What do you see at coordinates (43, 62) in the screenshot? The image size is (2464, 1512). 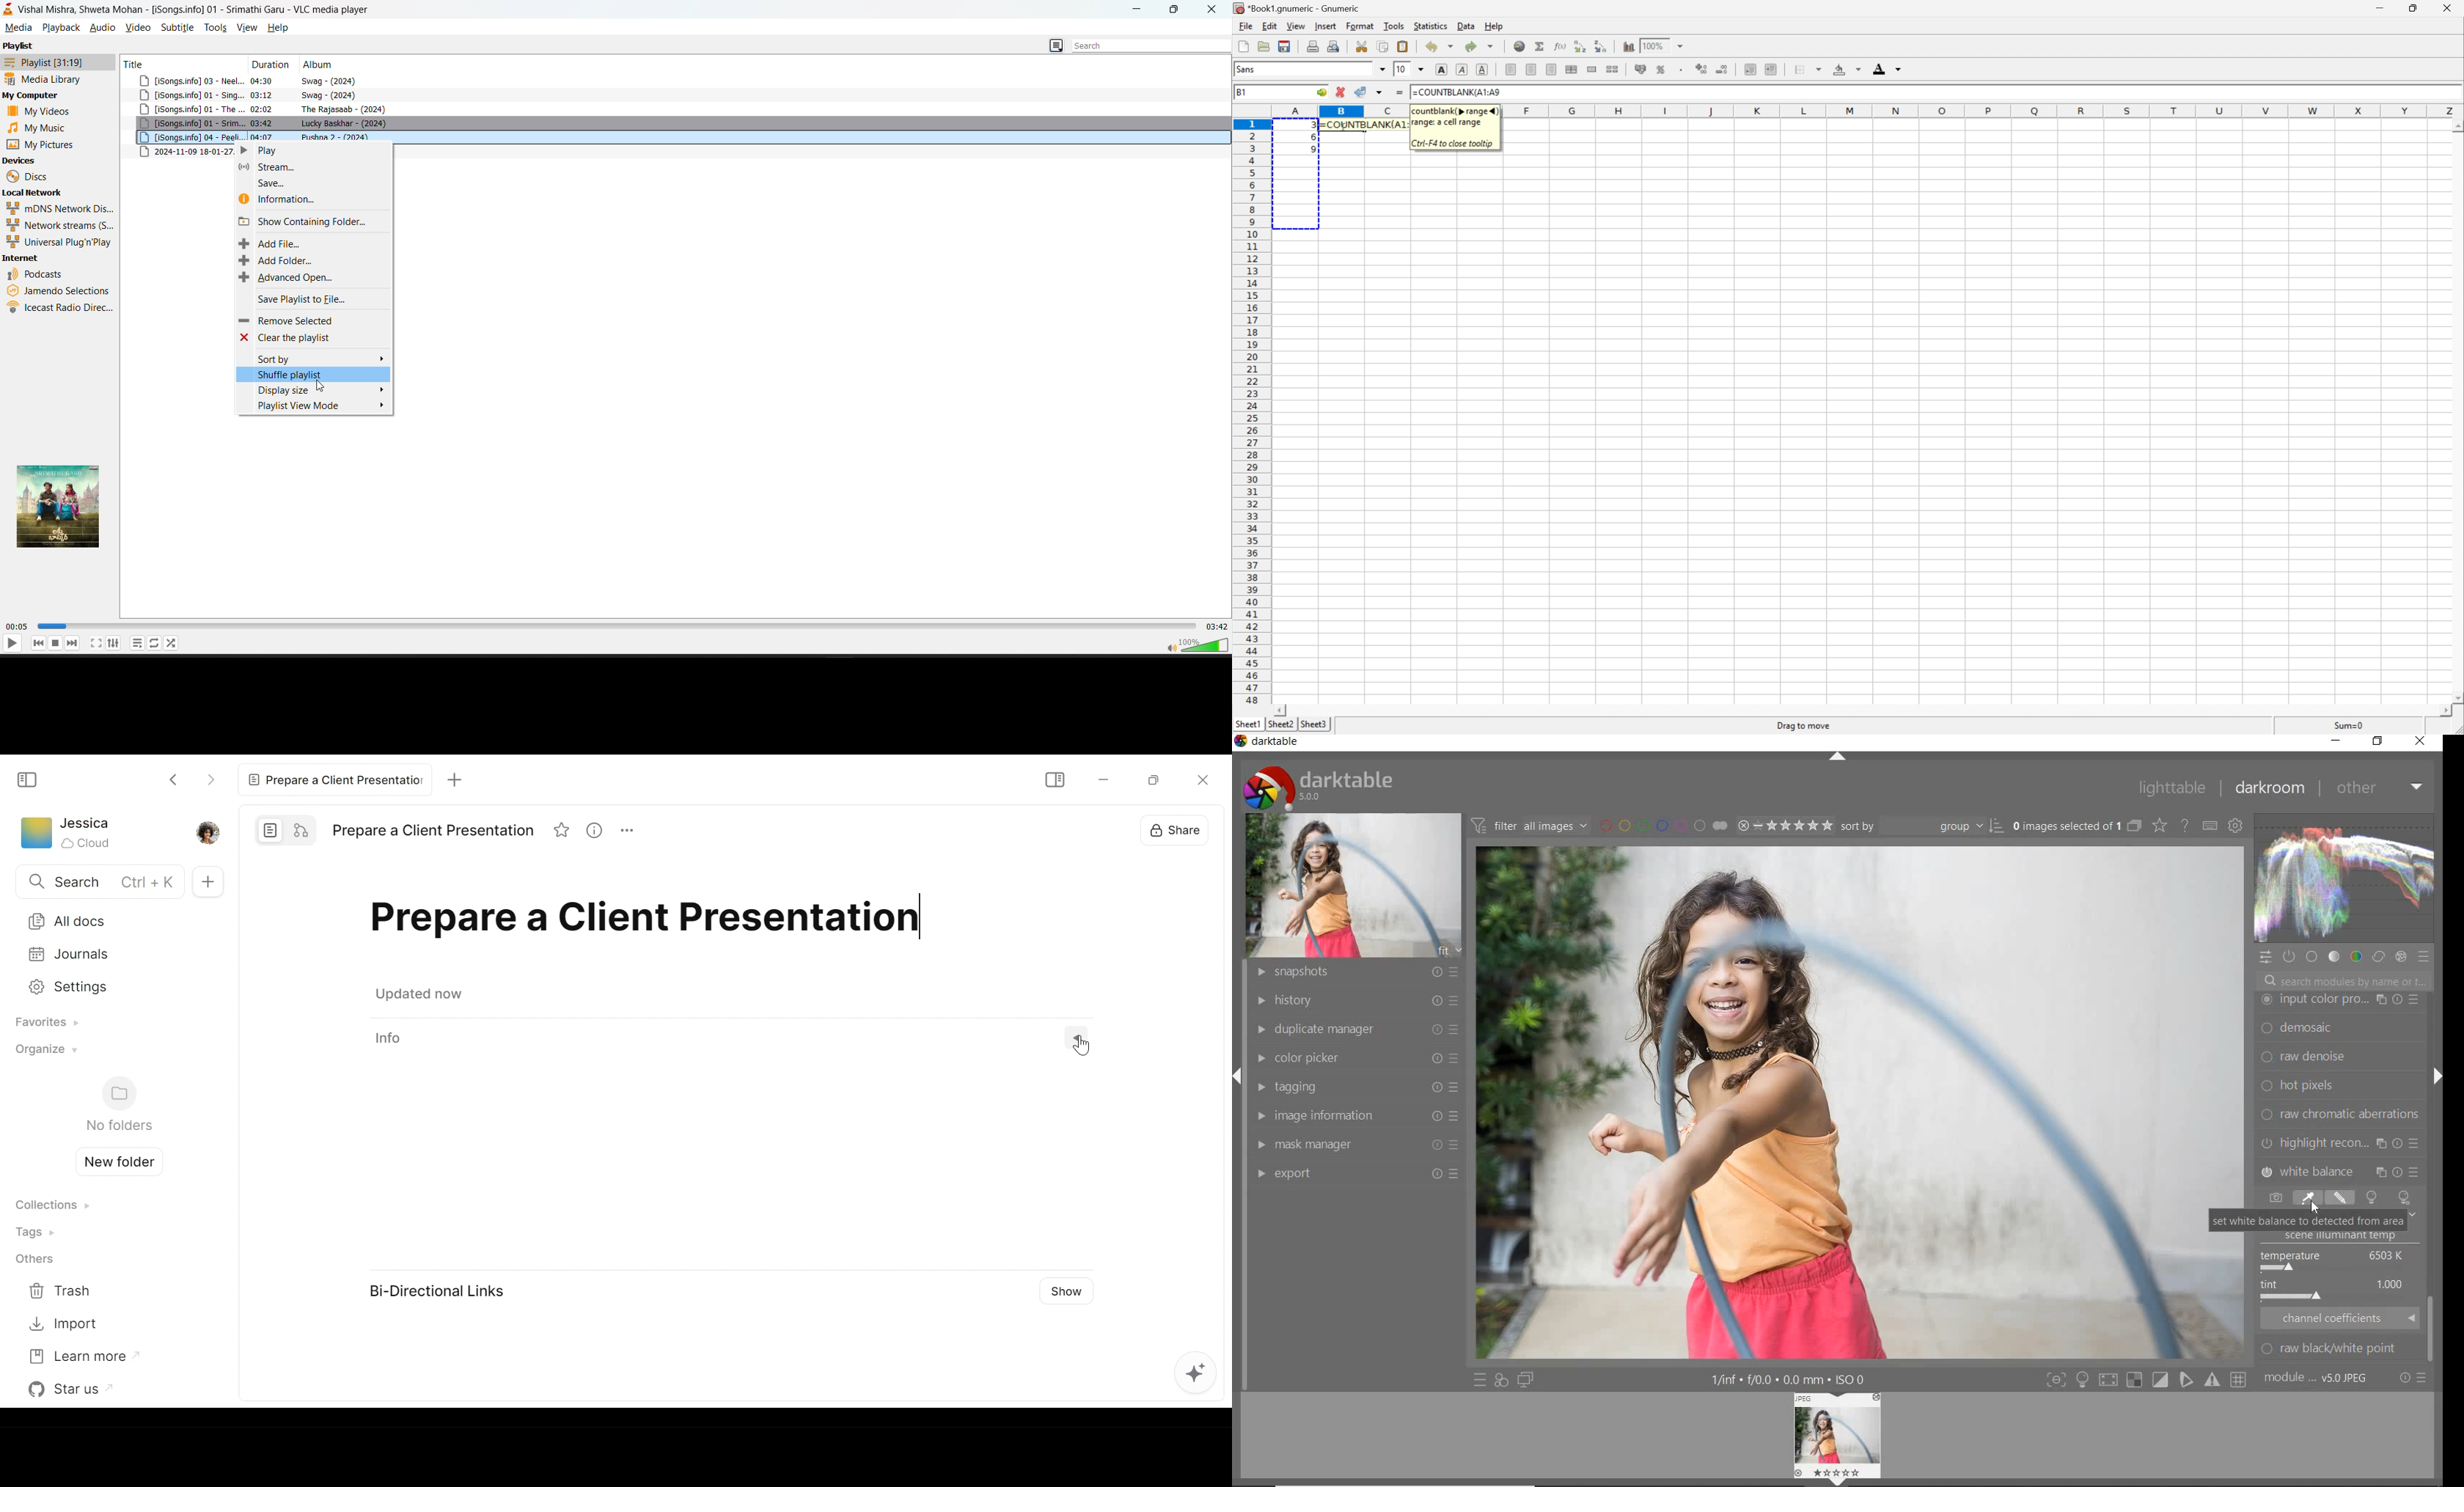 I see `playlist` at bounding box center [43, 62].